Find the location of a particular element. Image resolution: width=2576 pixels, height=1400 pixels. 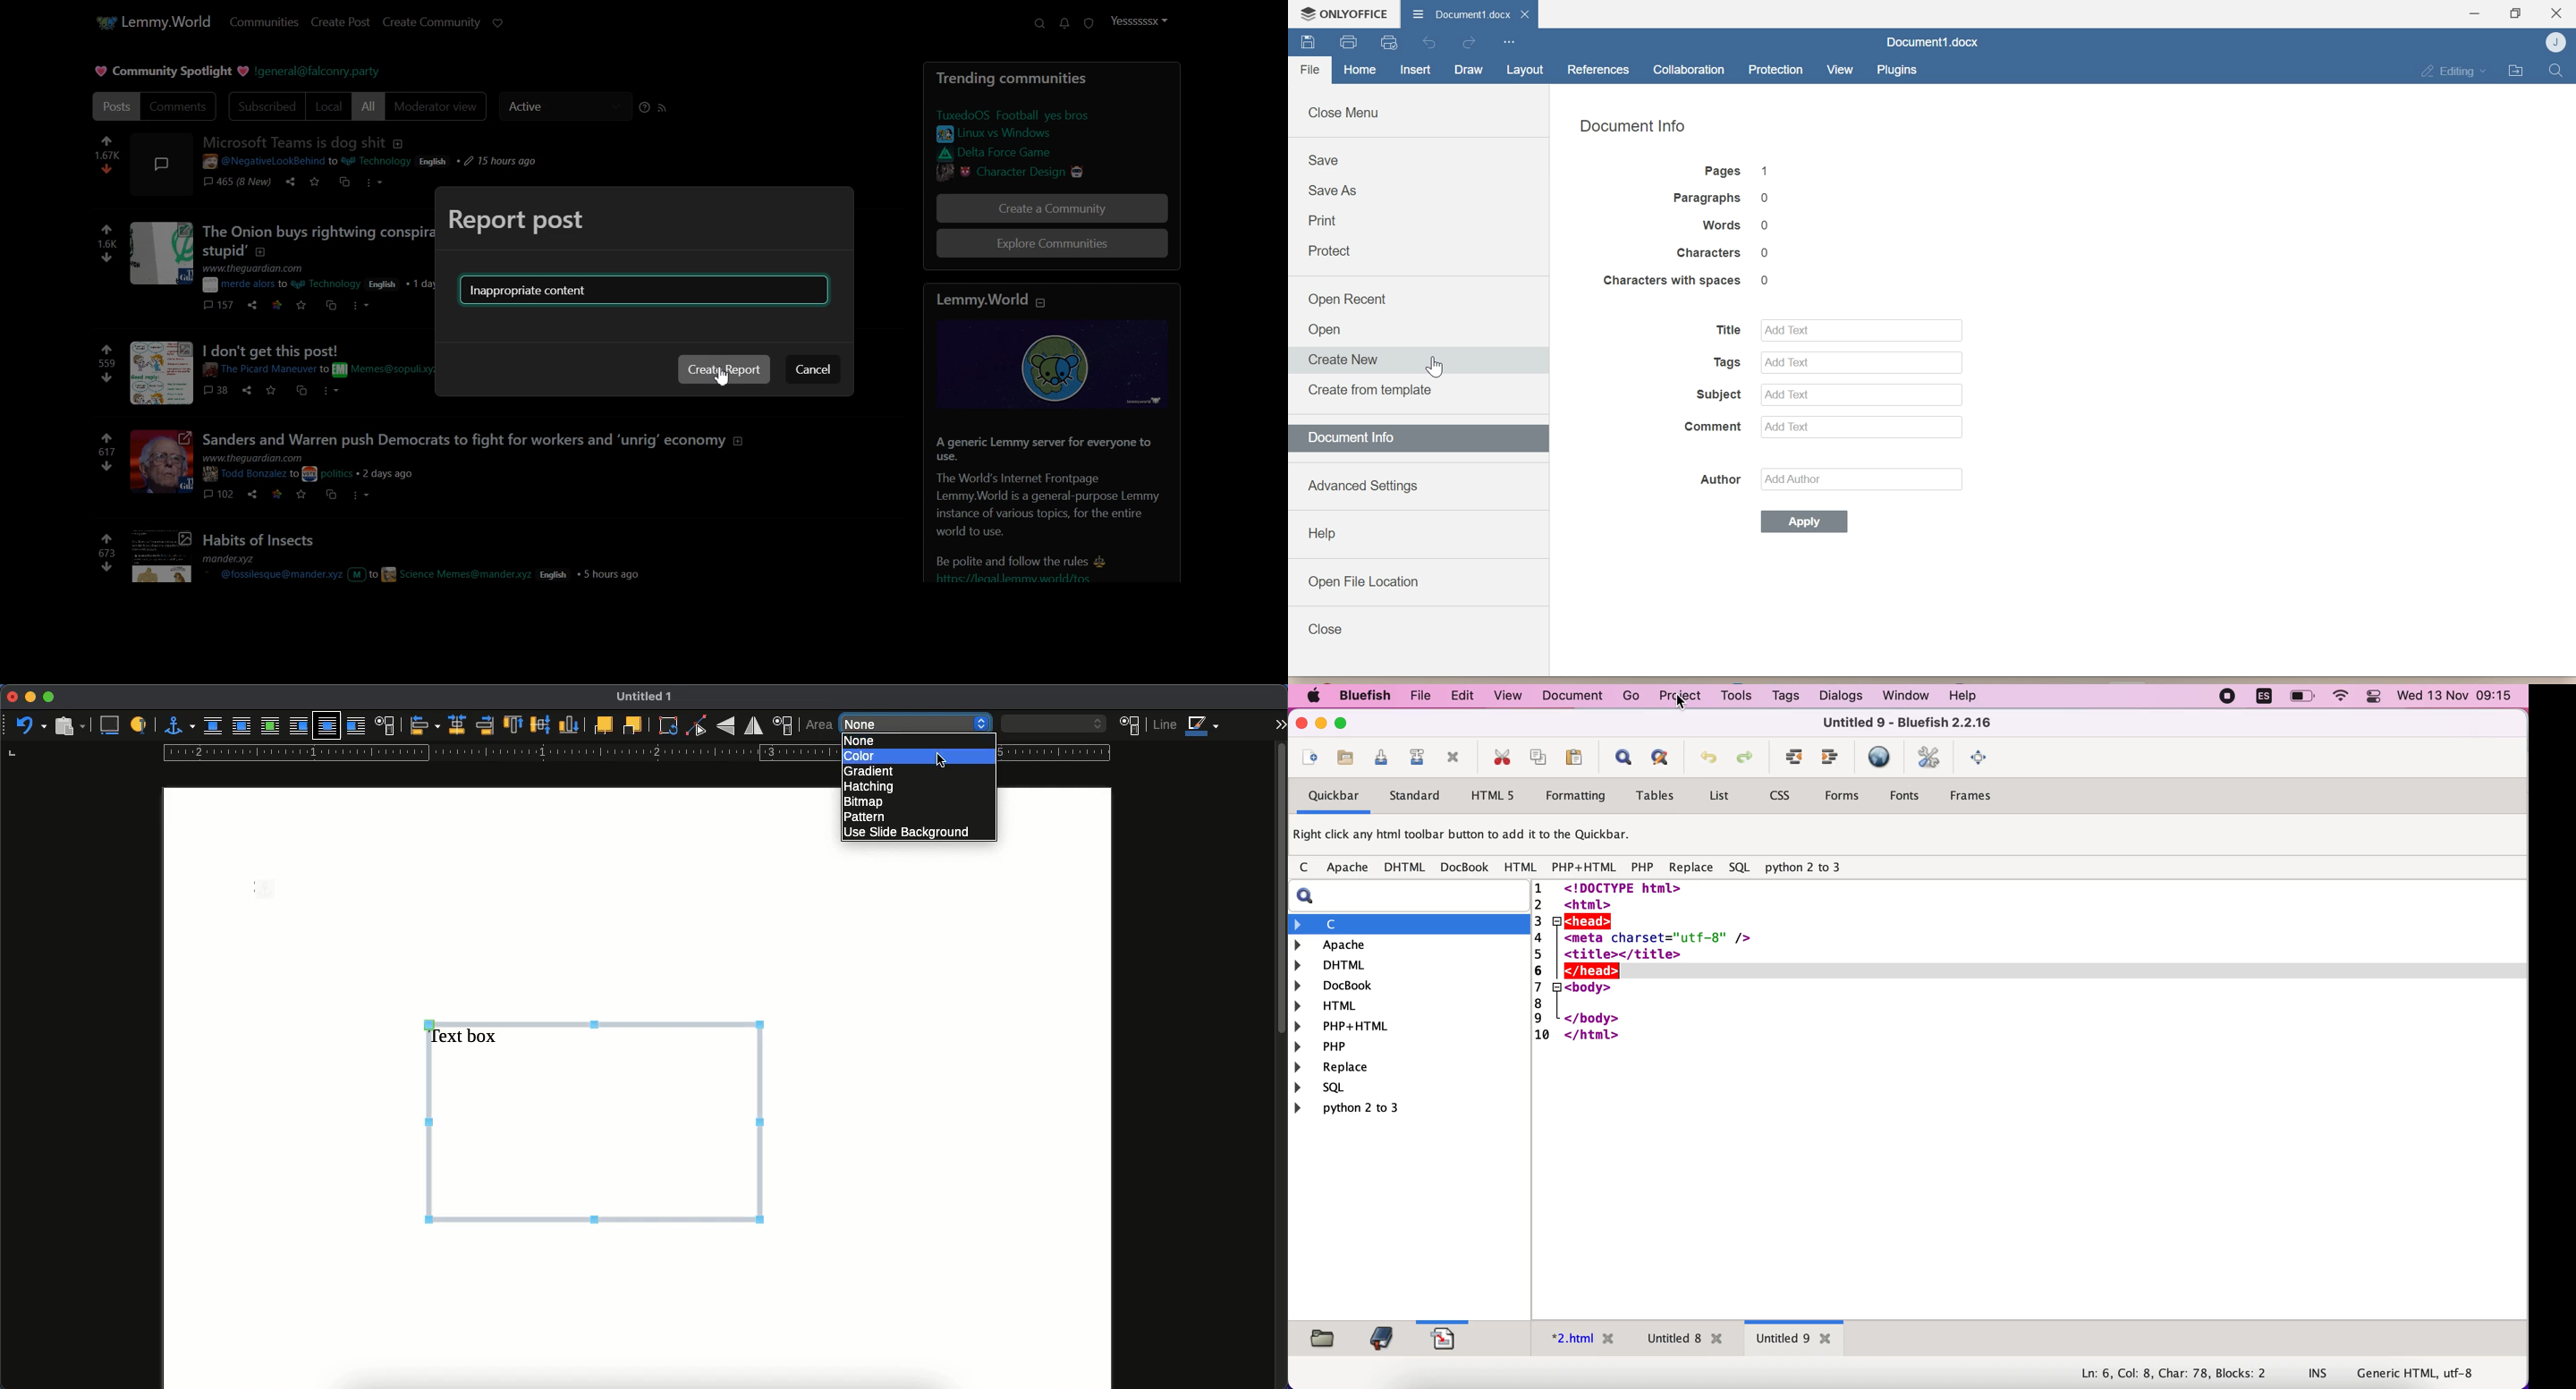

php is located at coordinates (1643, 868).